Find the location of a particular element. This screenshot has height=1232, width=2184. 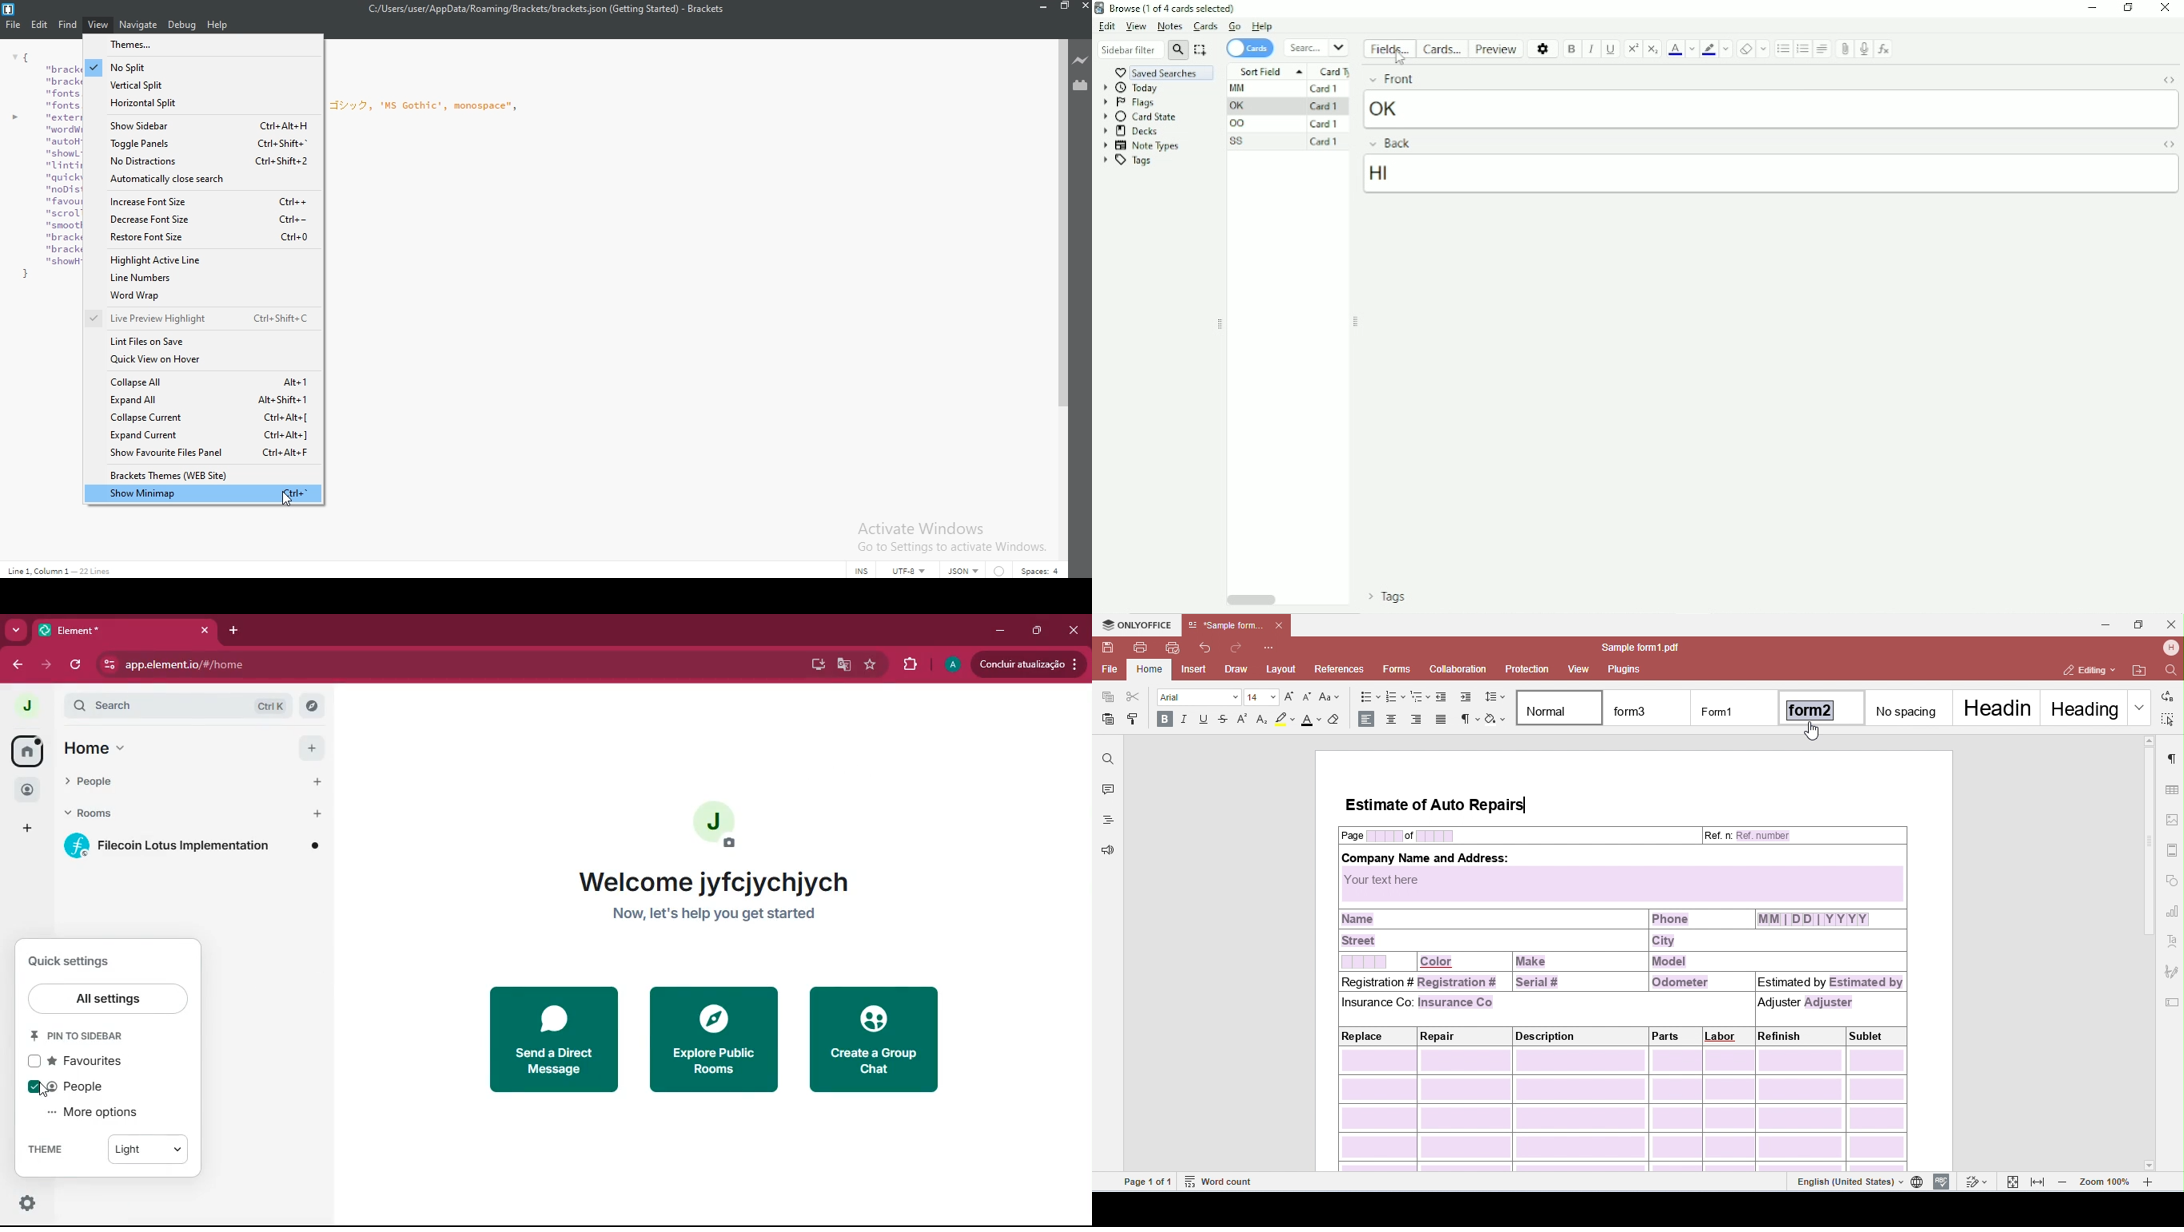

Change color is located at coordinates (1692, 49).